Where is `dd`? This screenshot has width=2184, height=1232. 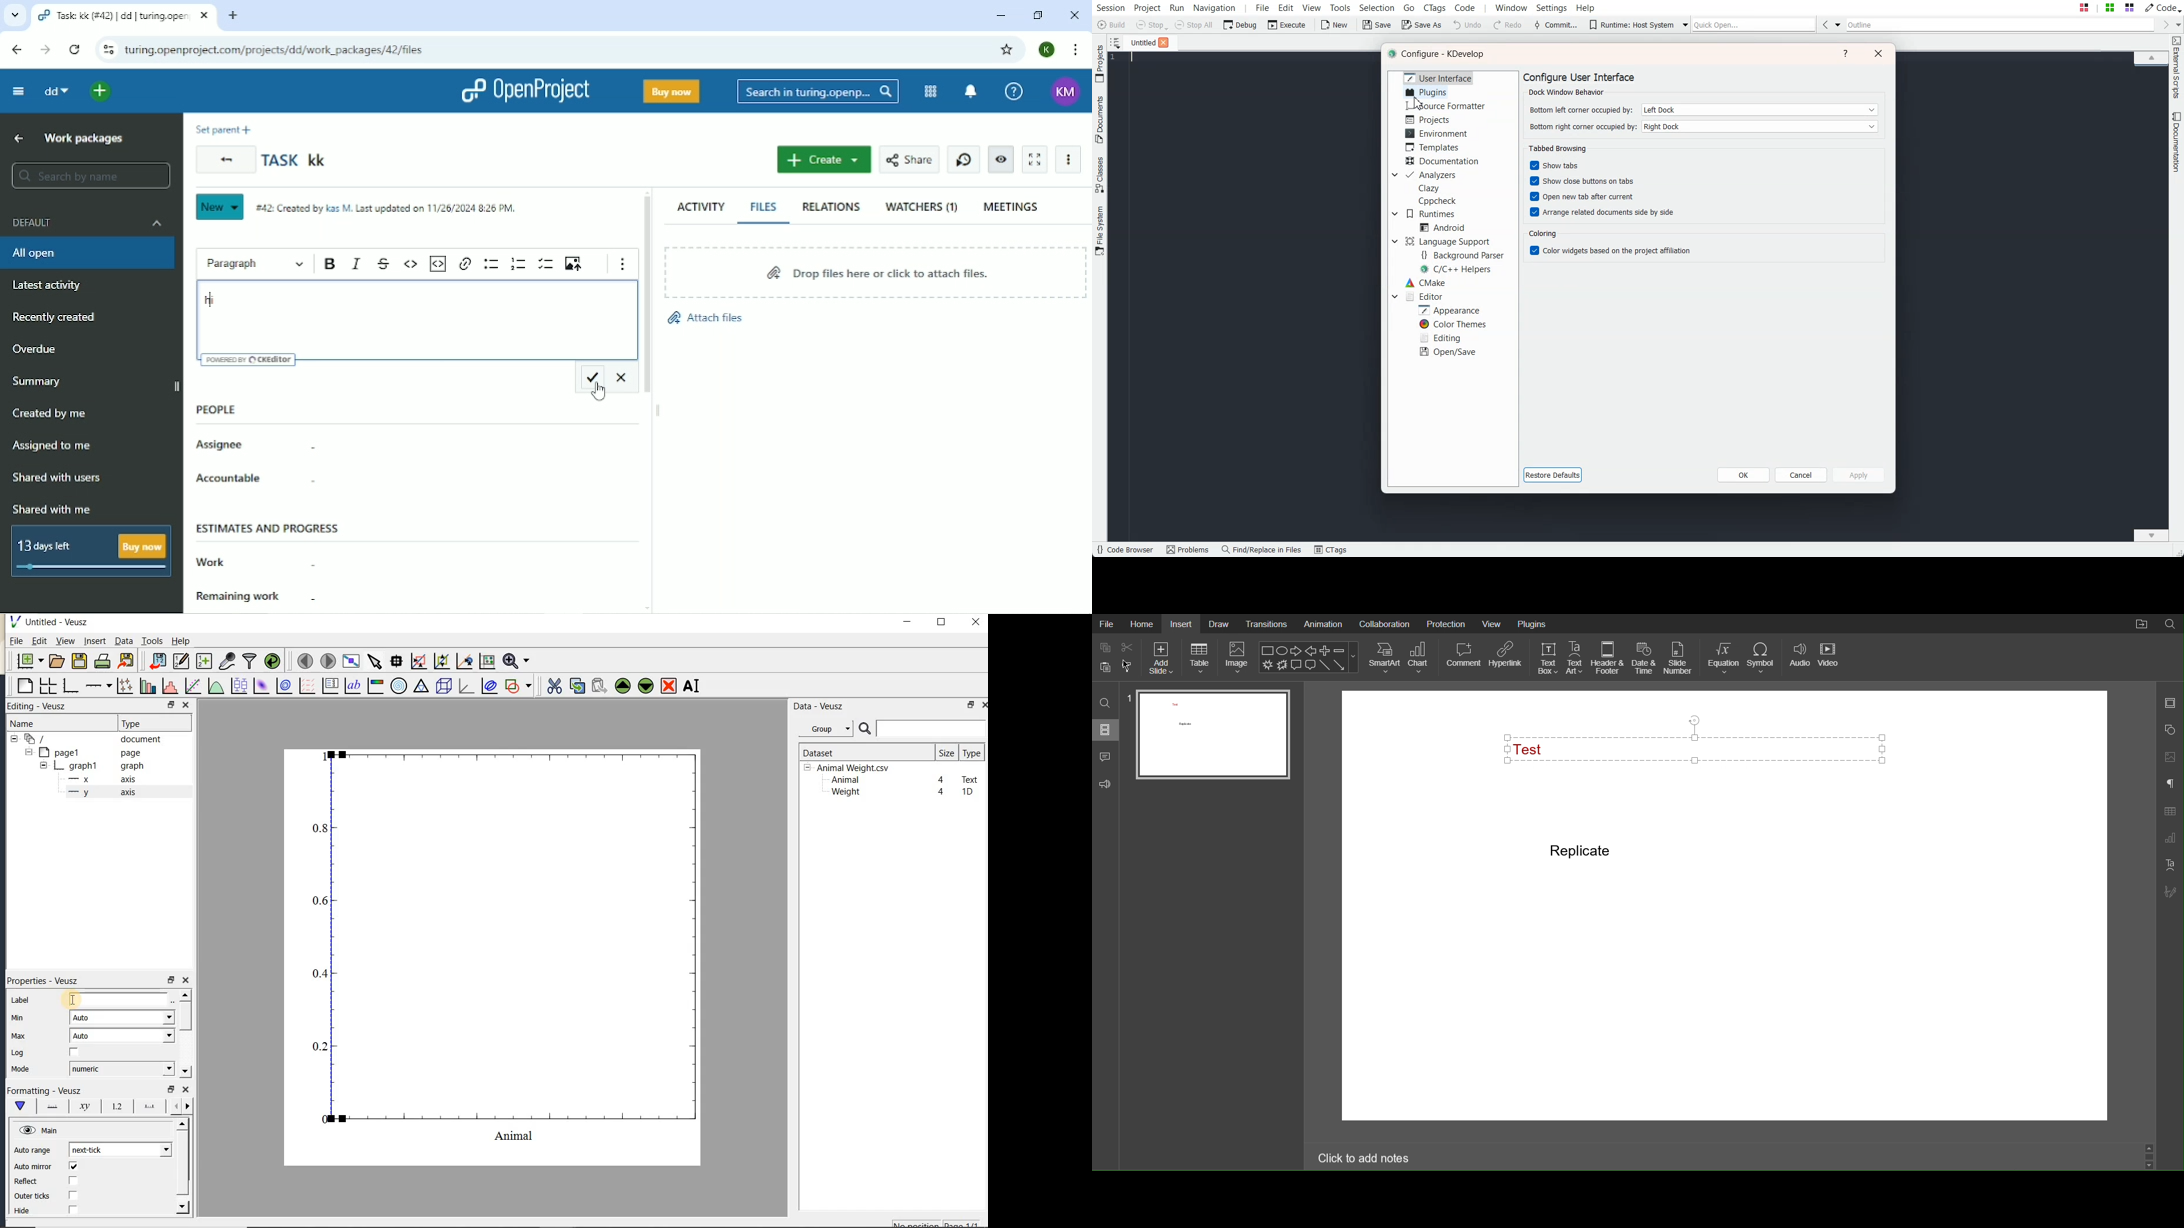 dd is located at coordinates (58, 91).